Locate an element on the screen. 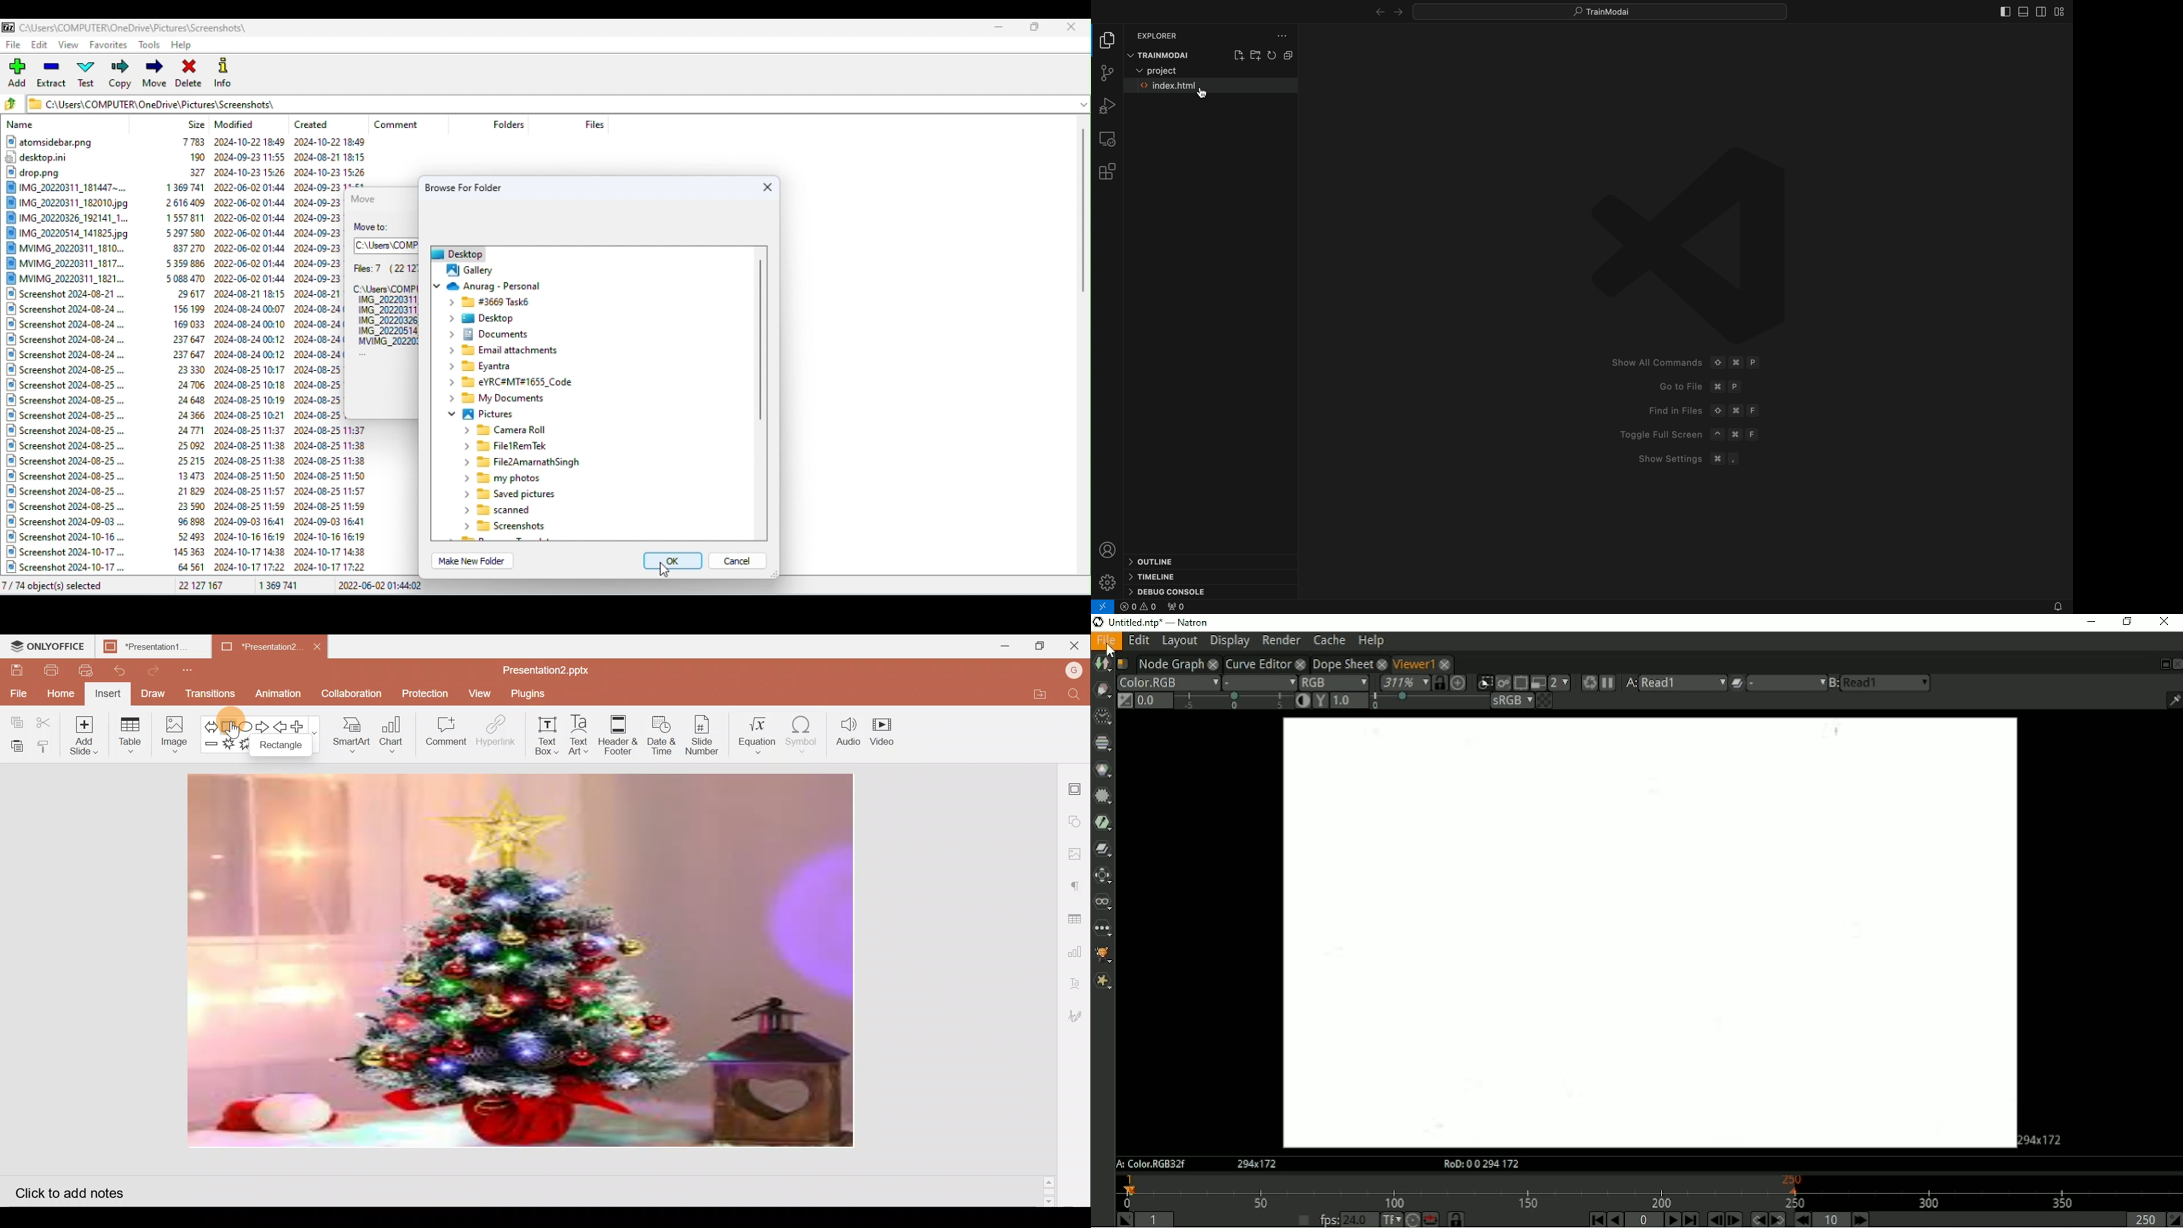 Image resolution: width=2184 pixels, height=1232 pixels. Protection is located at coordinates (422, 693).